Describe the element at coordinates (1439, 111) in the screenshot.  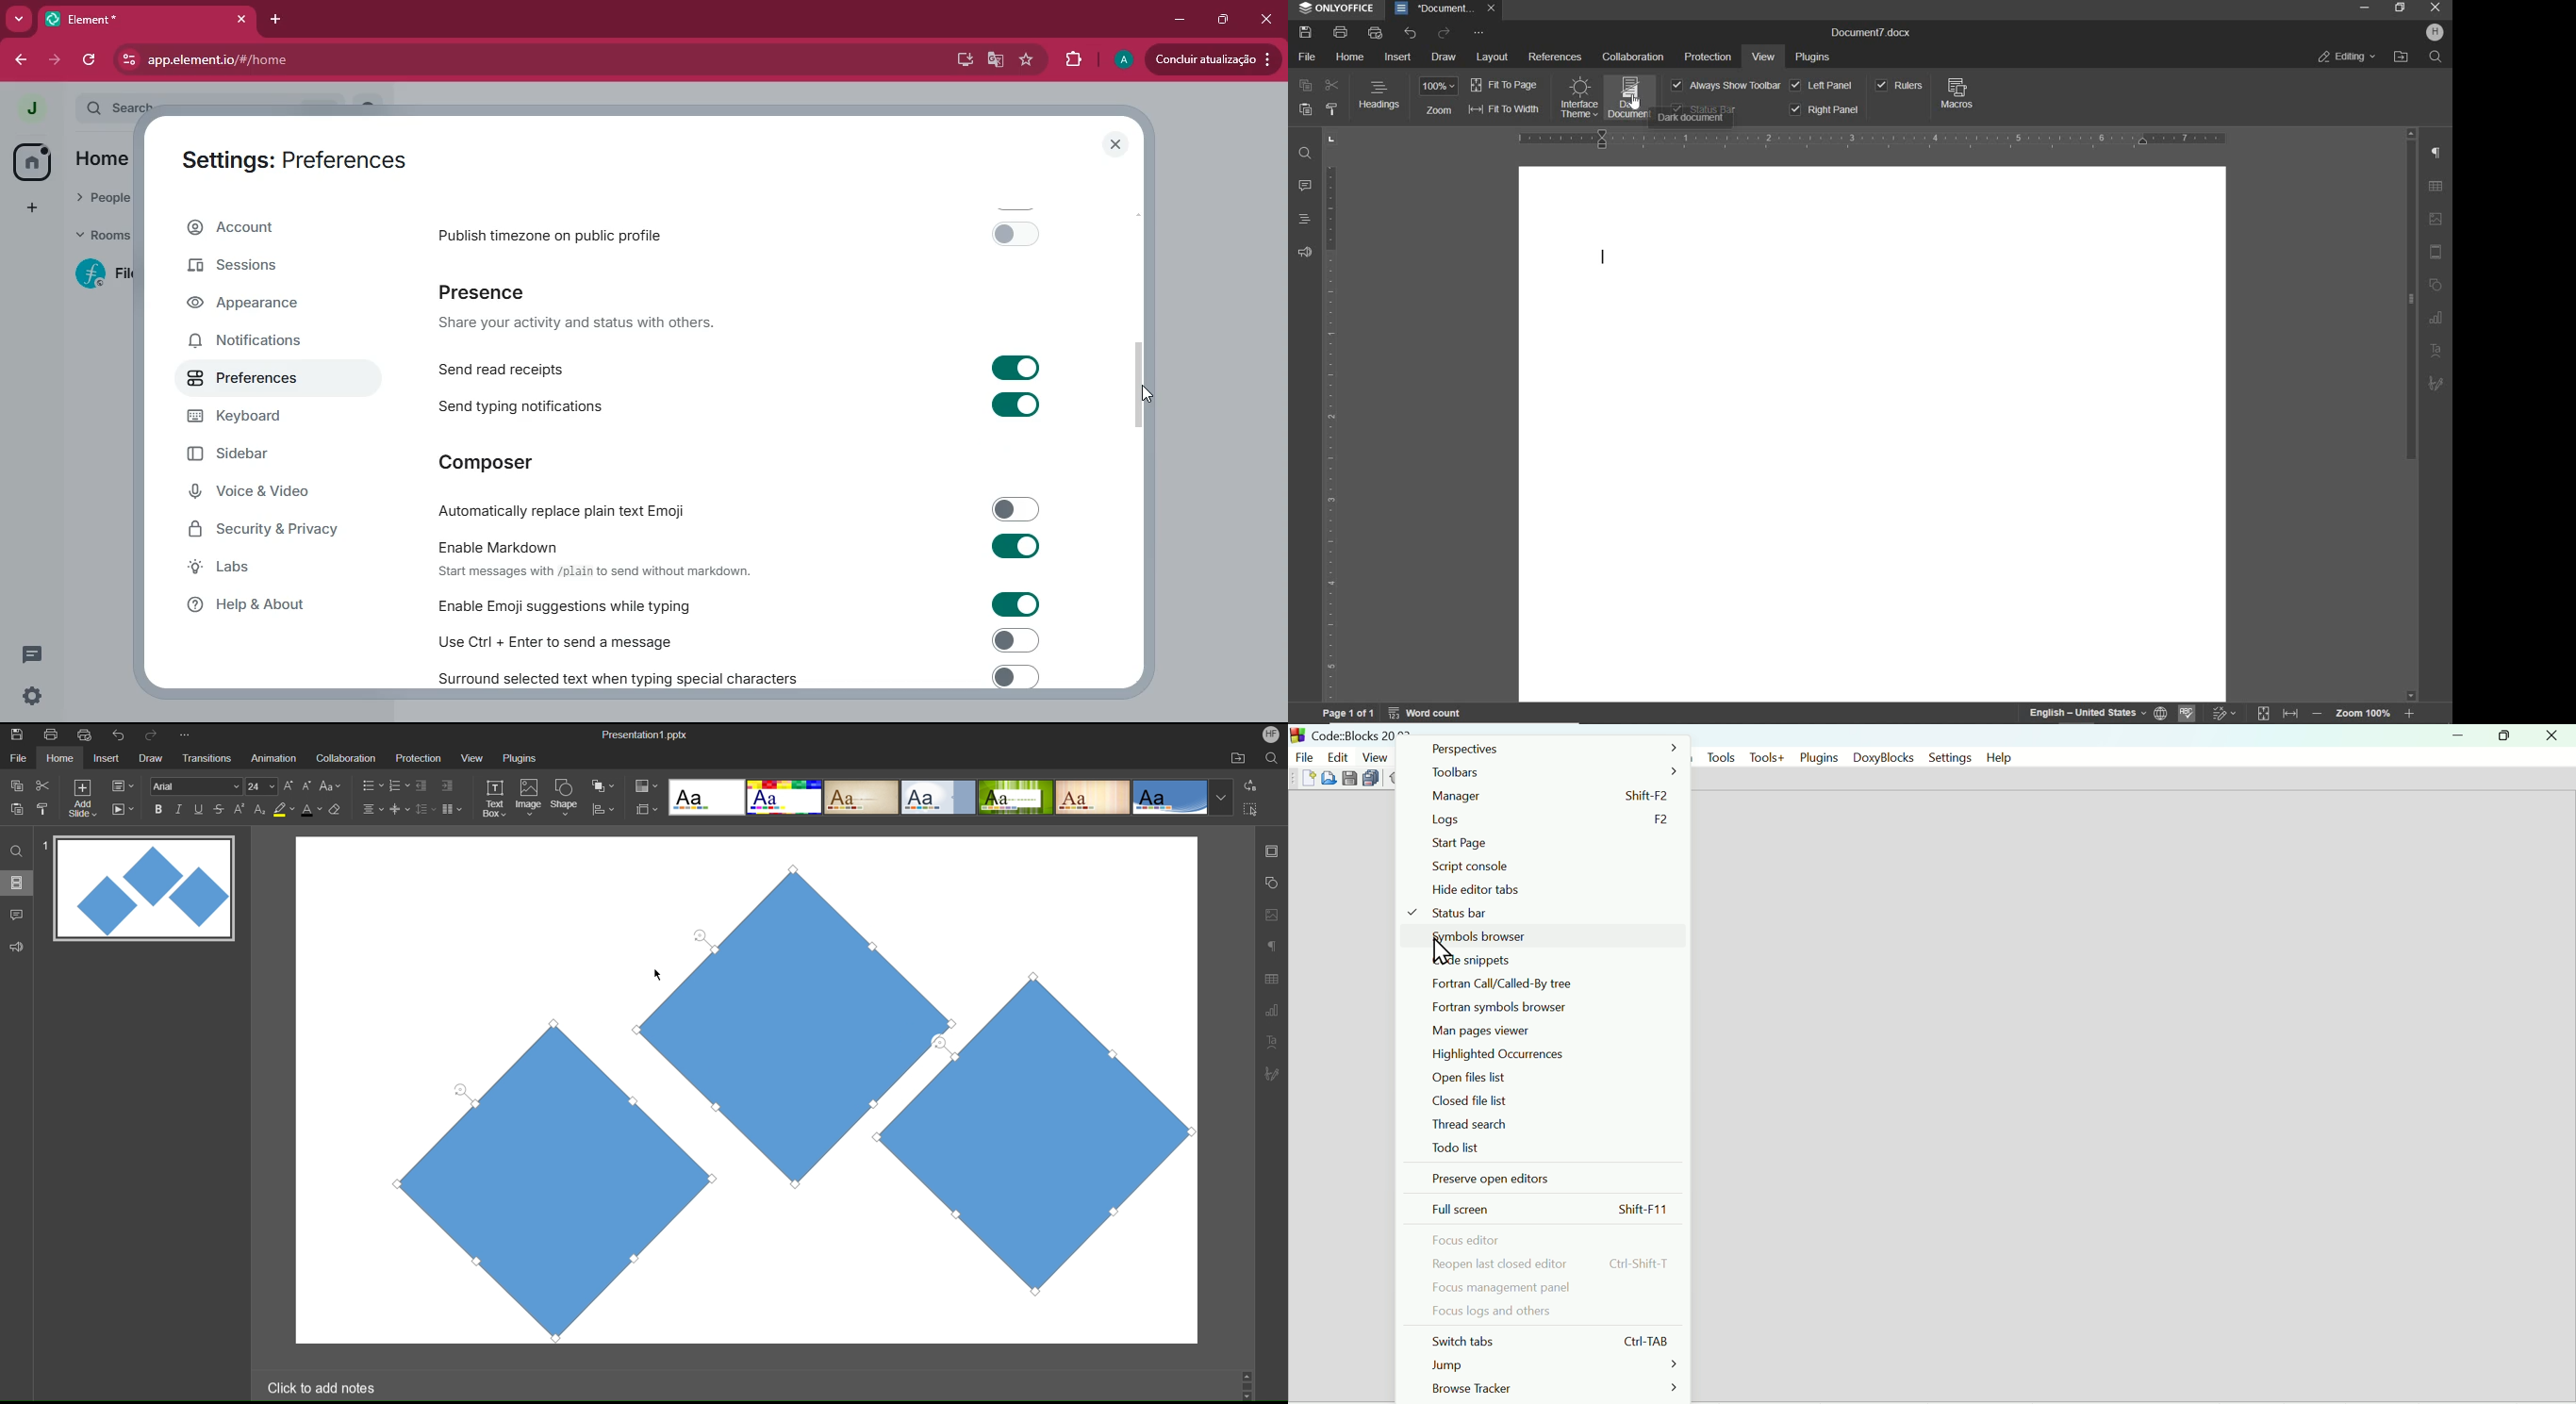
I see `ZOOM` at that location.